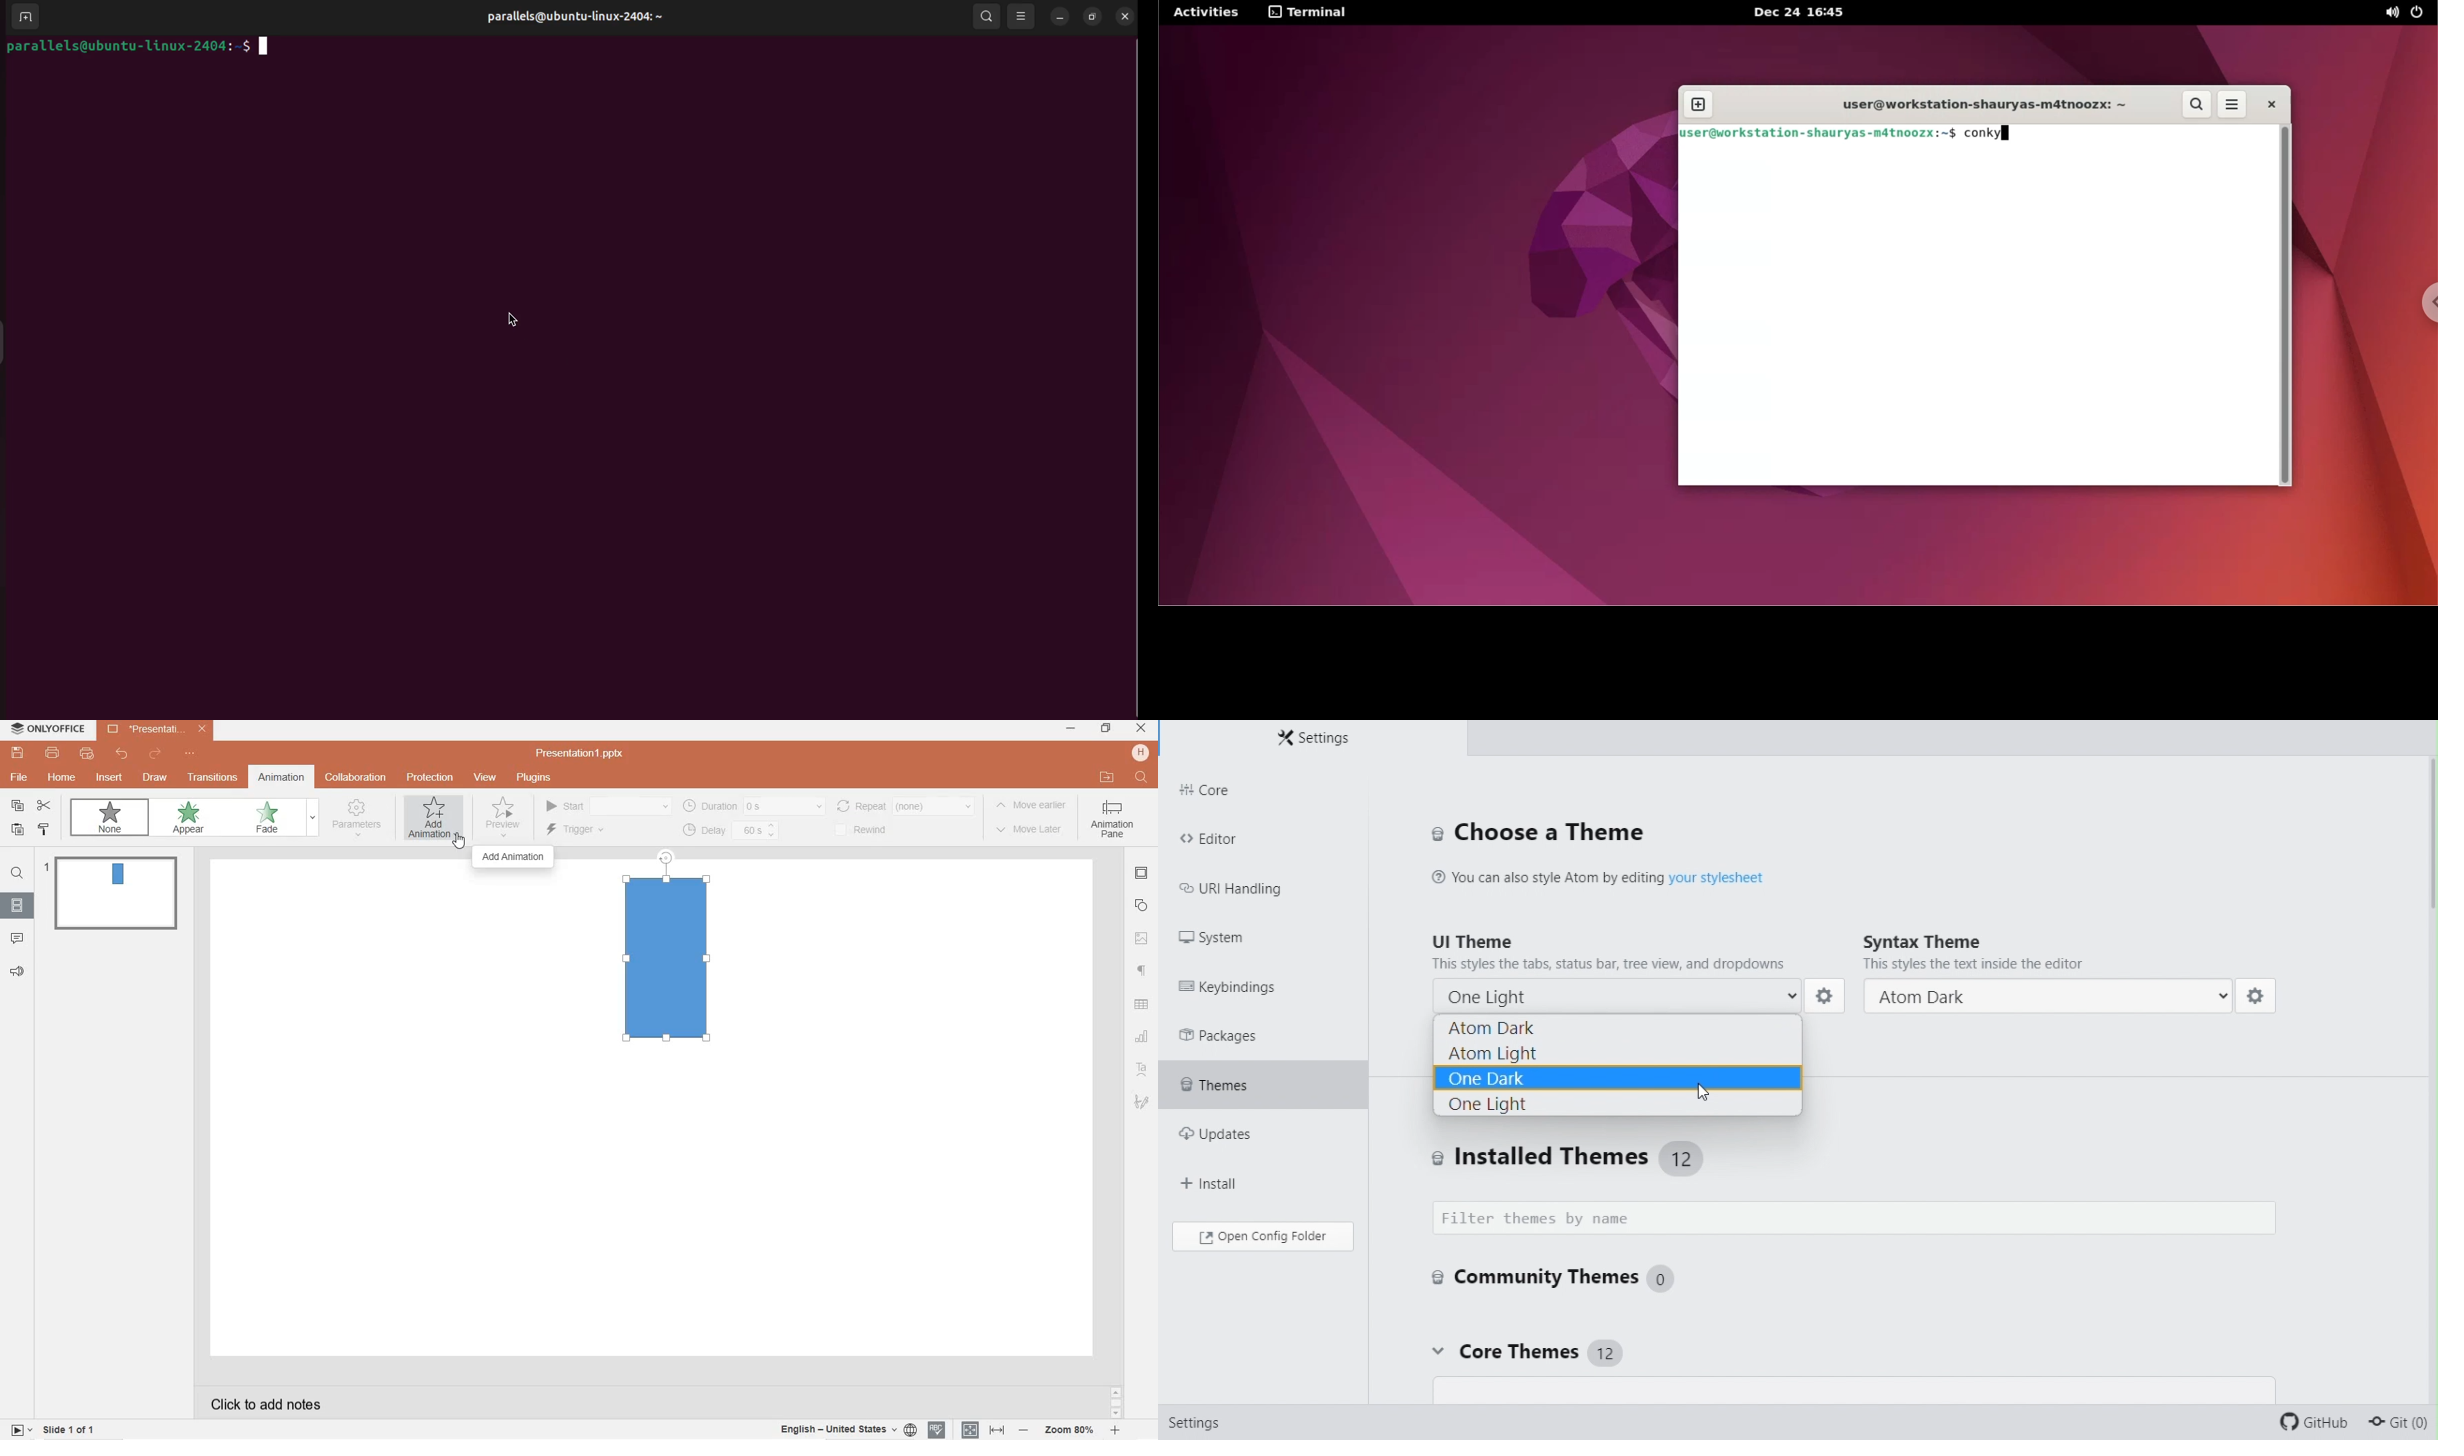 This screenshot has width=2464, height=1456. What do you see at coordinates (2036, 955) in the screenshot?
I see `Syntax theme` at bounding box center [2036, 955].